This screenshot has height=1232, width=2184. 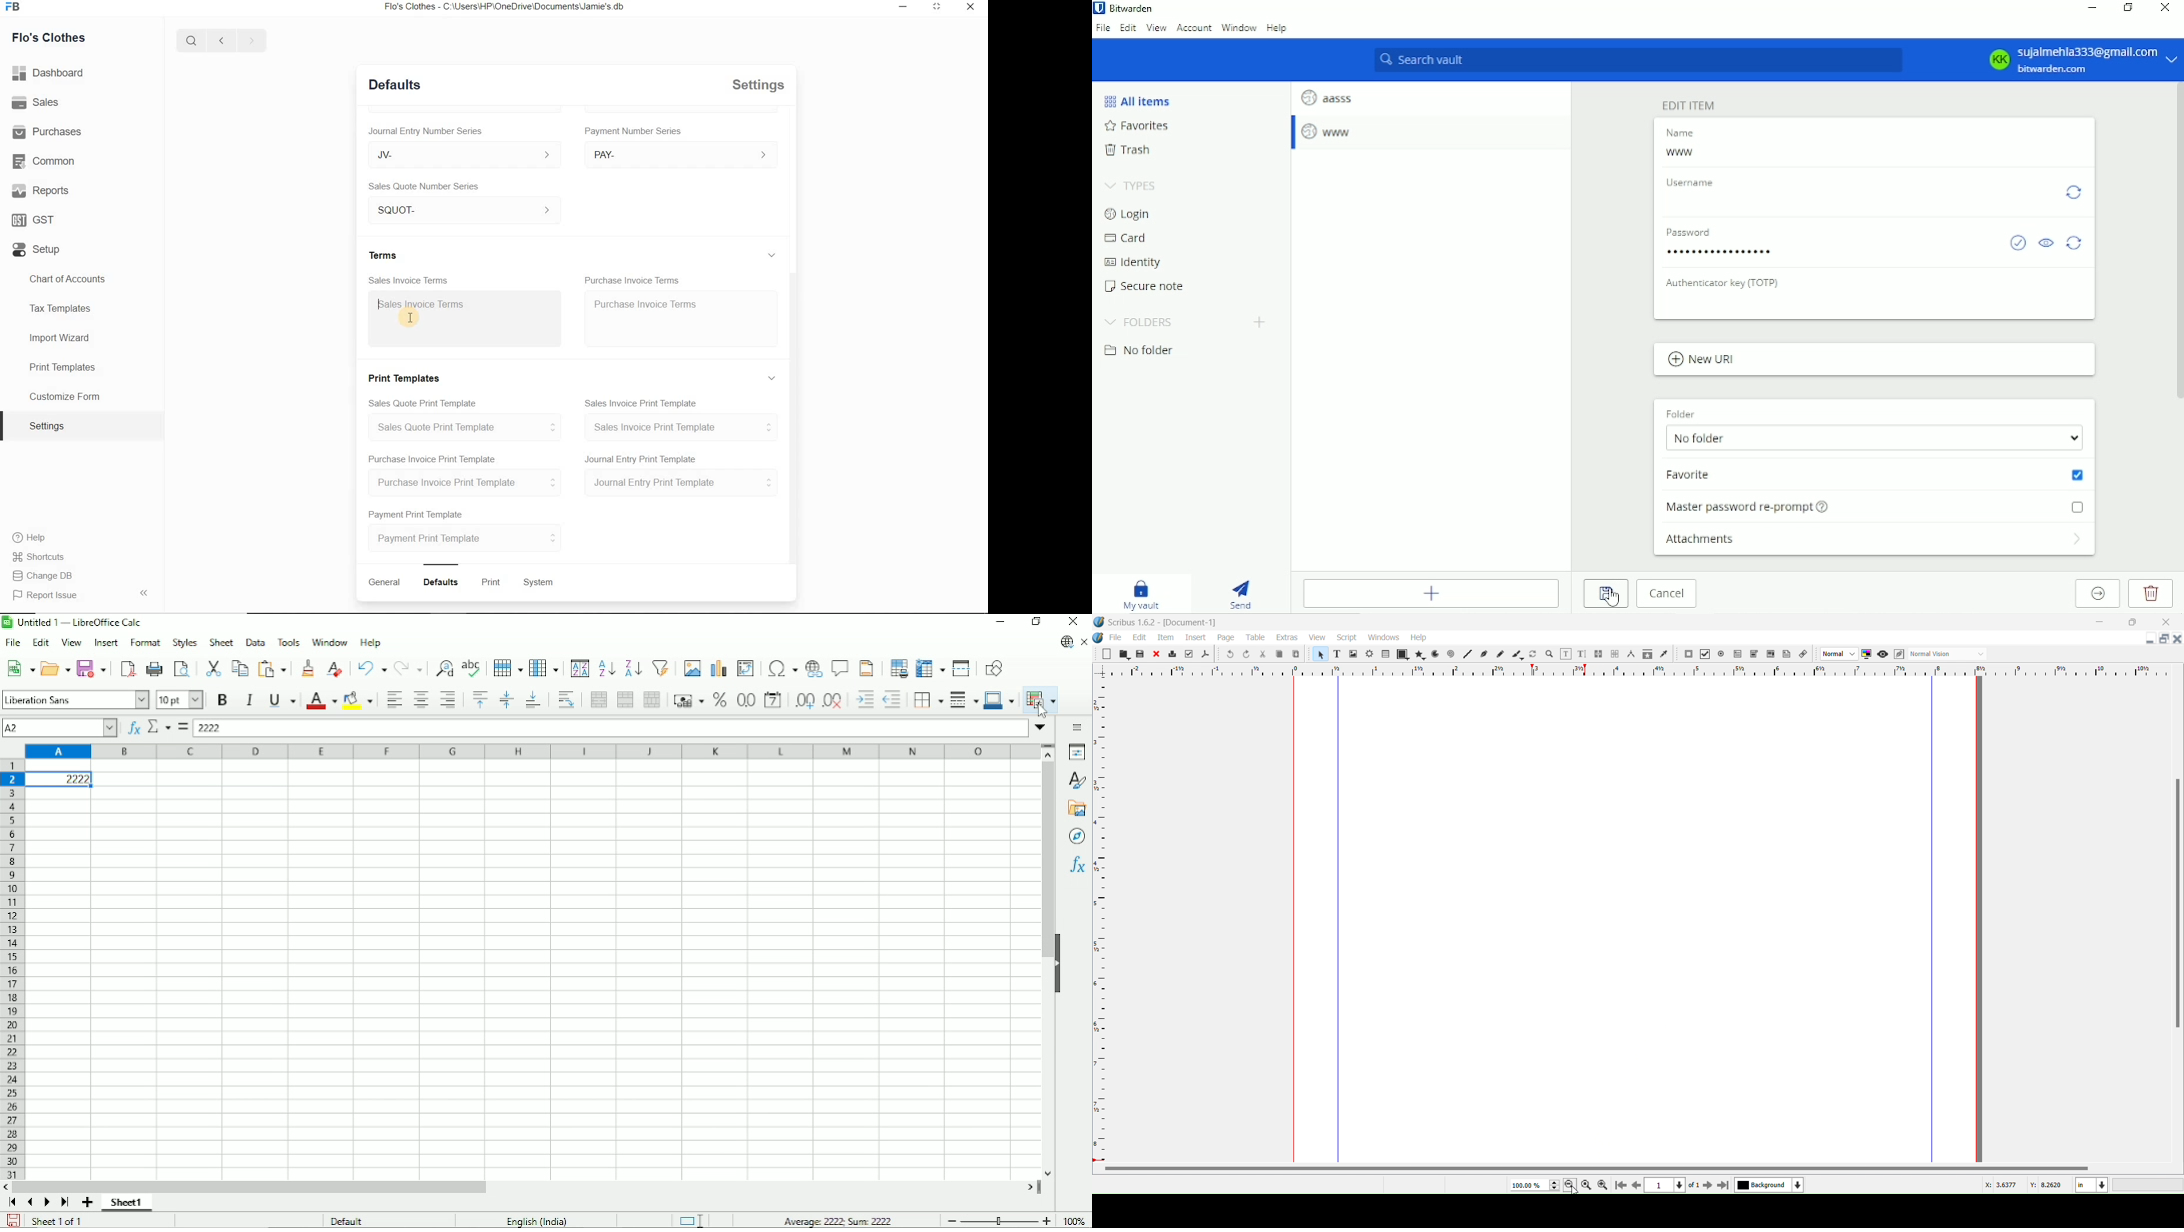 I want to click on Font size, so click(x=180, y=701).